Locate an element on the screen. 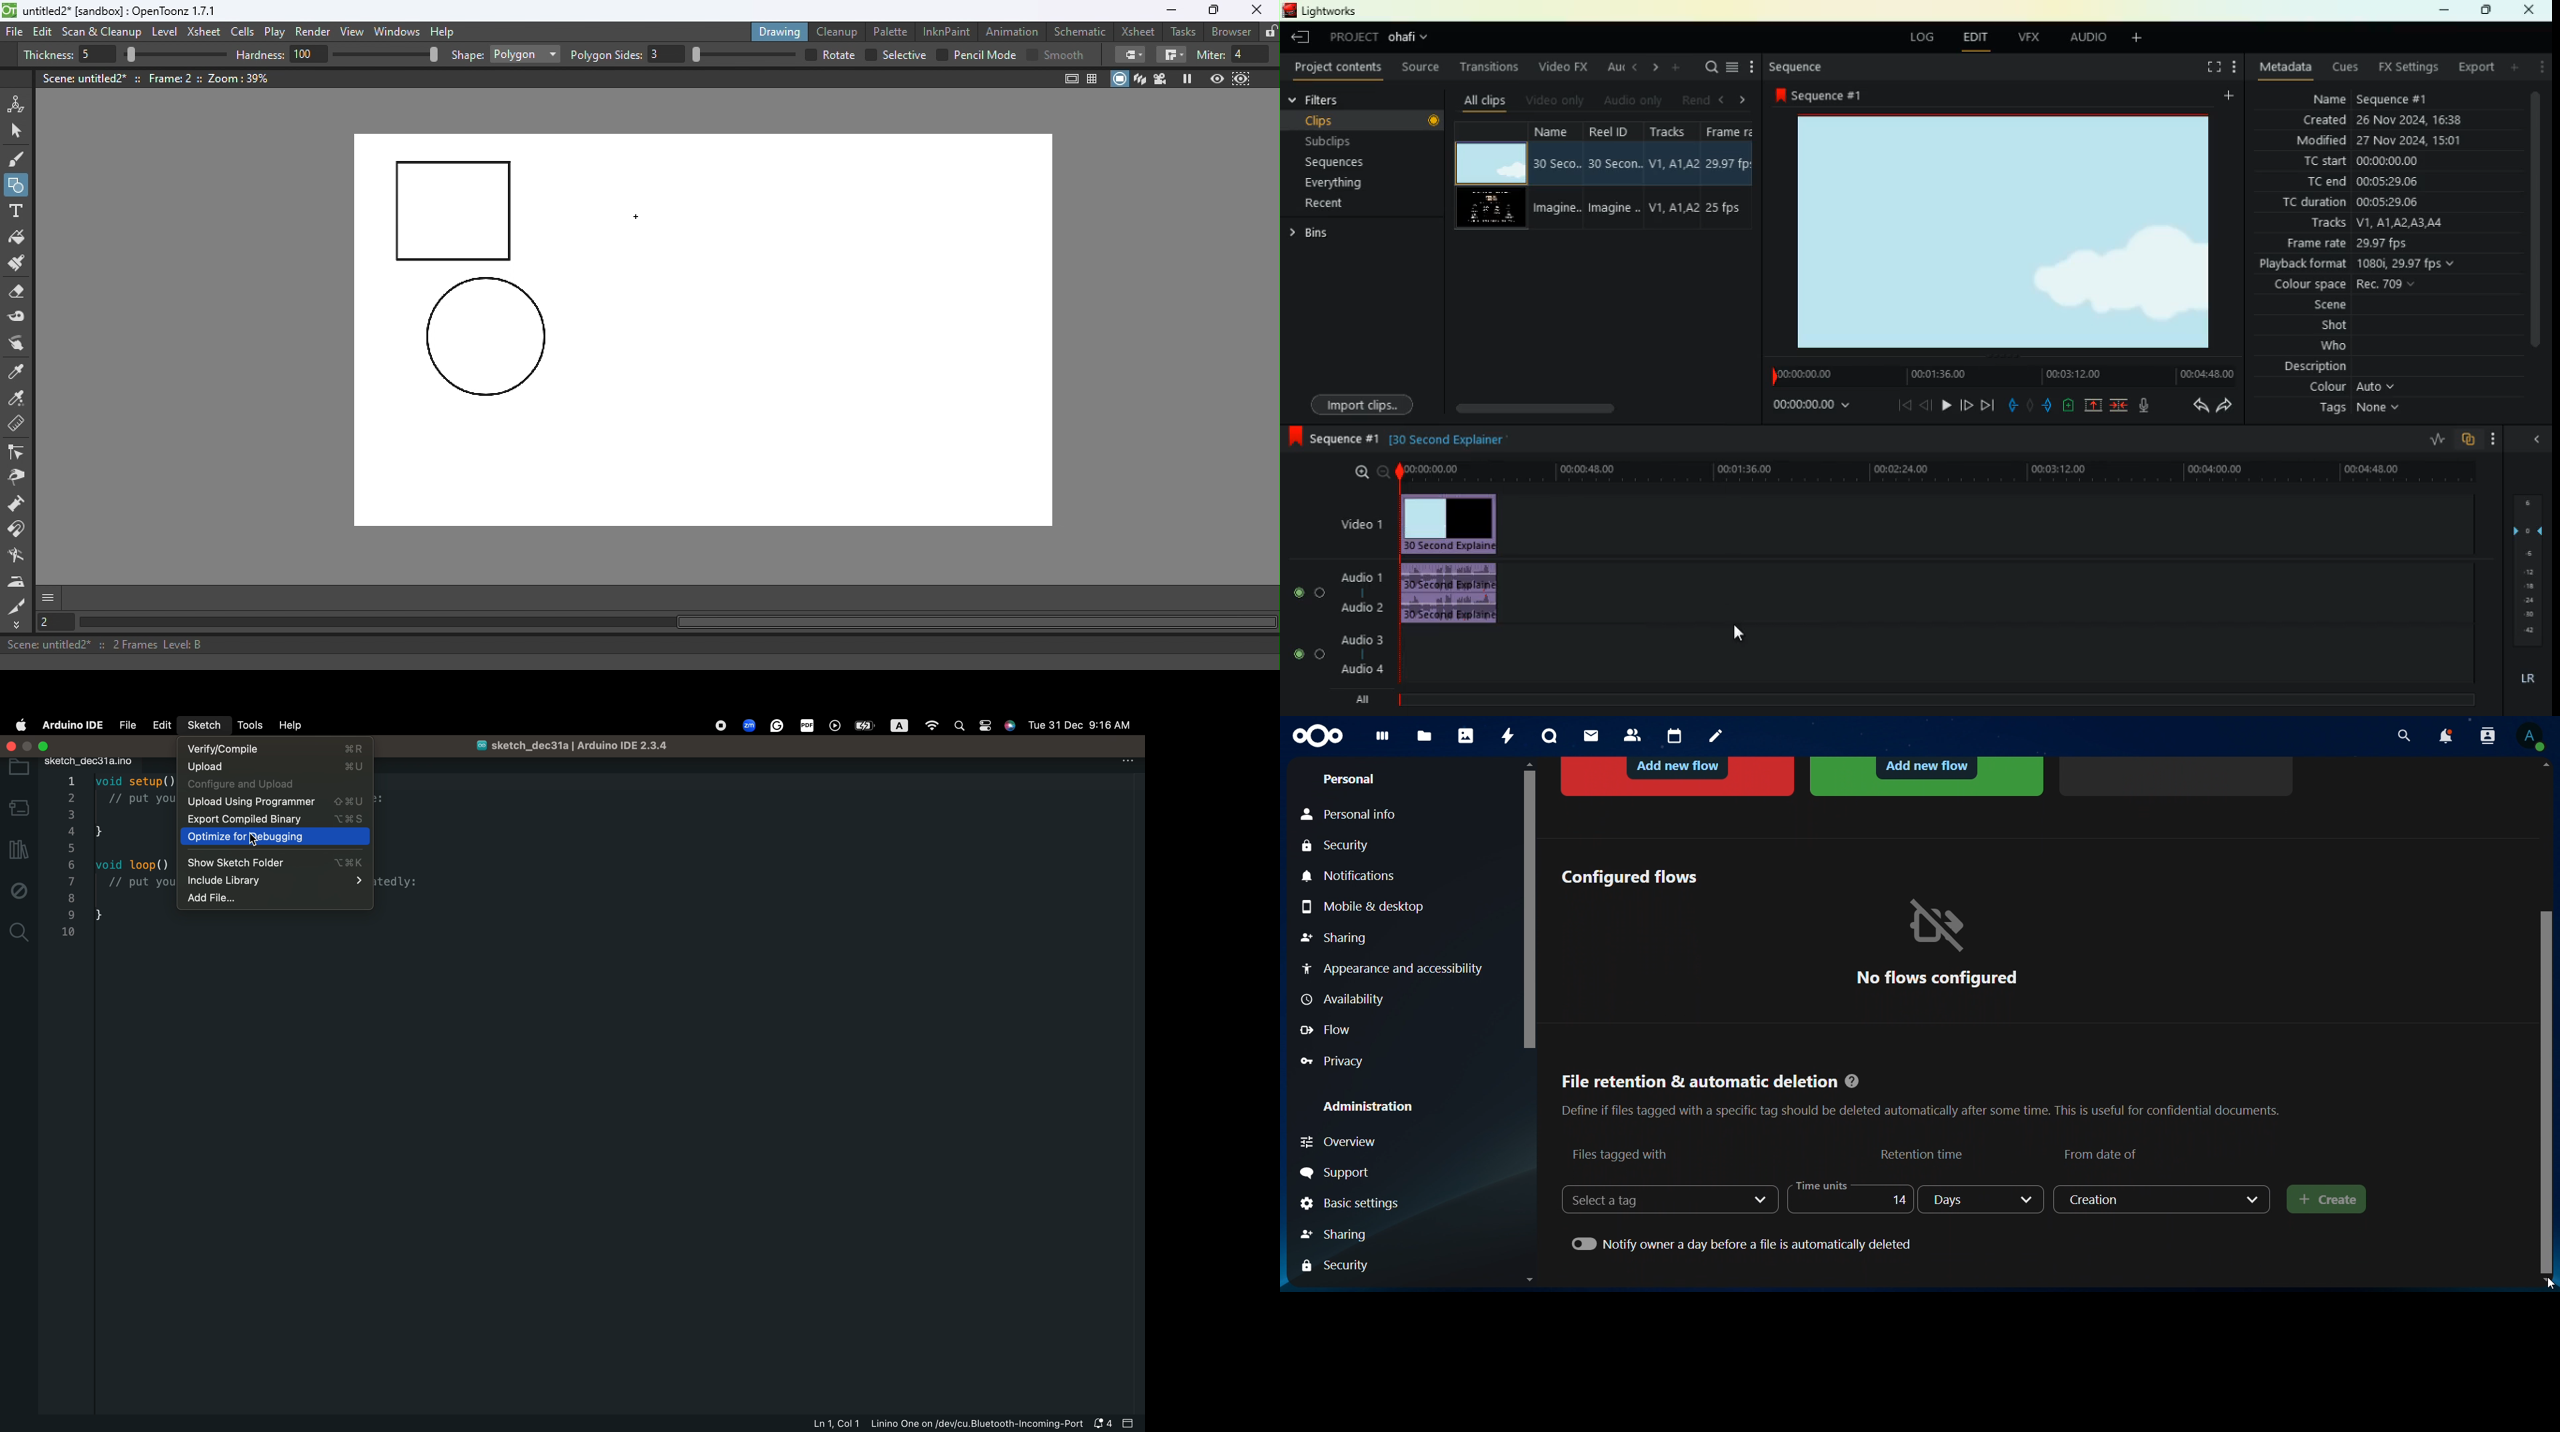 The image size is (2576, 1456). export compiled binary is located at coordinates (274, 819).